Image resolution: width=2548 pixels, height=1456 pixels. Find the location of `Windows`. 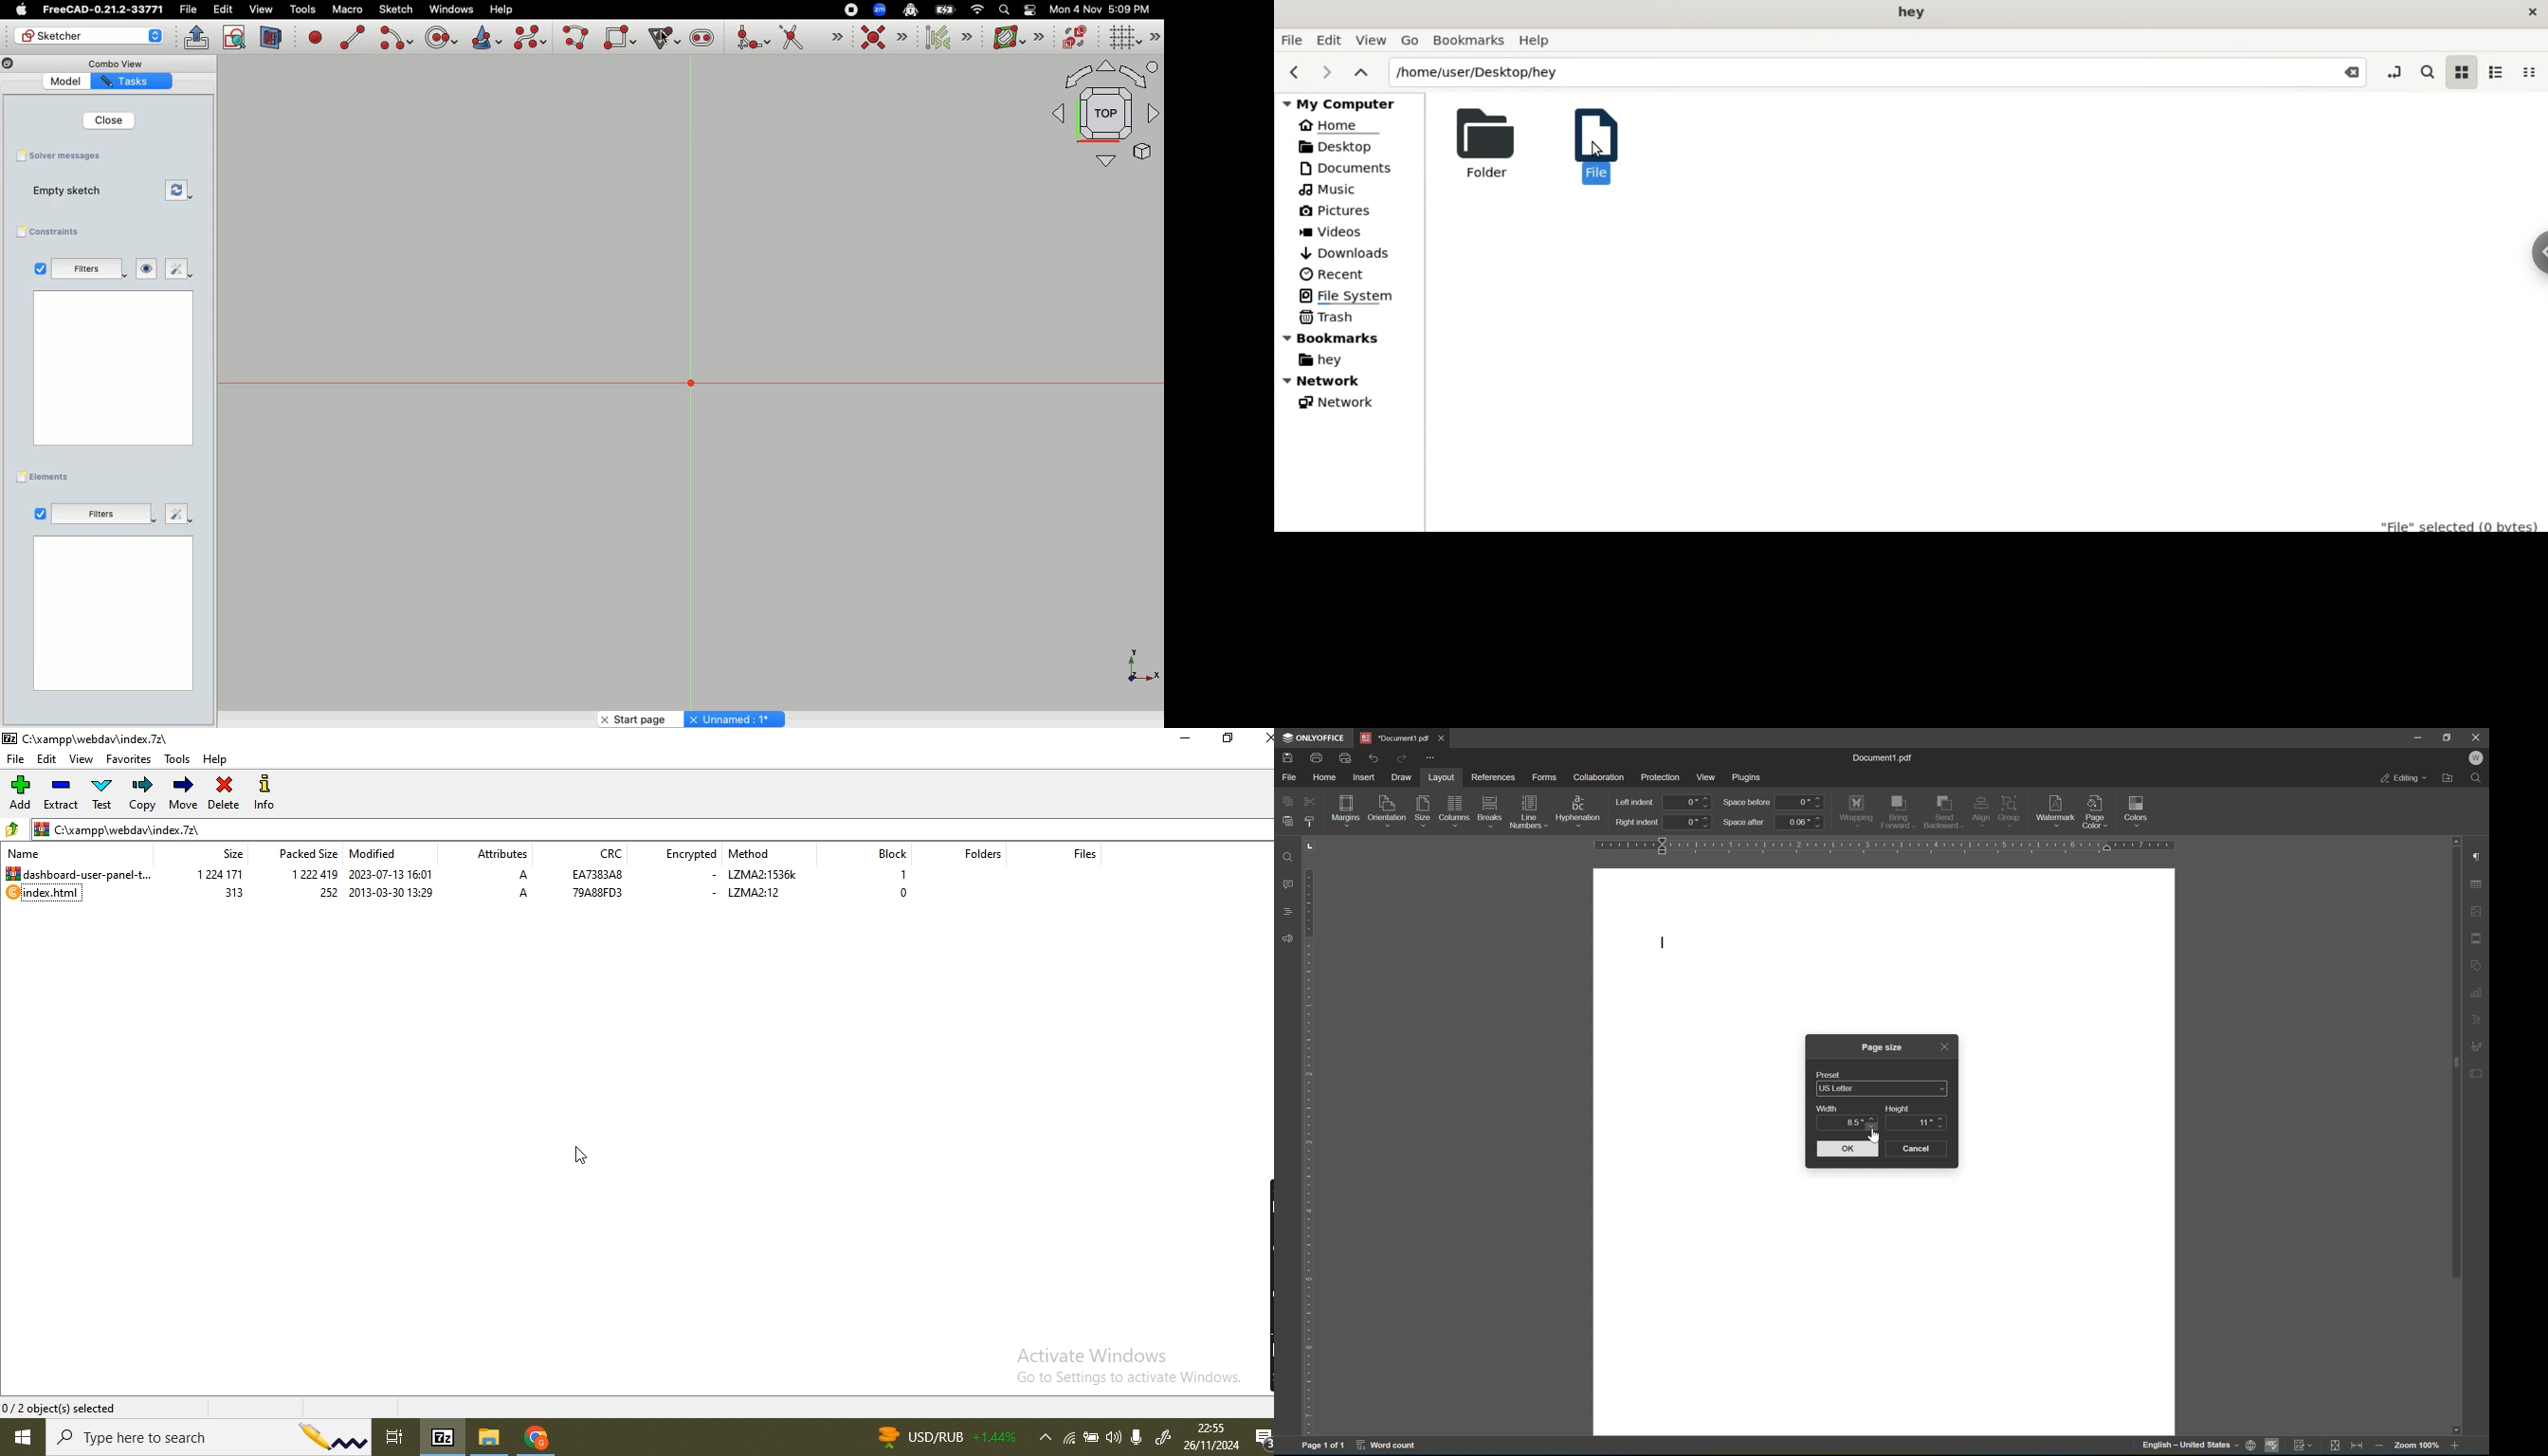

Windows is located at coordinates (451, 10).